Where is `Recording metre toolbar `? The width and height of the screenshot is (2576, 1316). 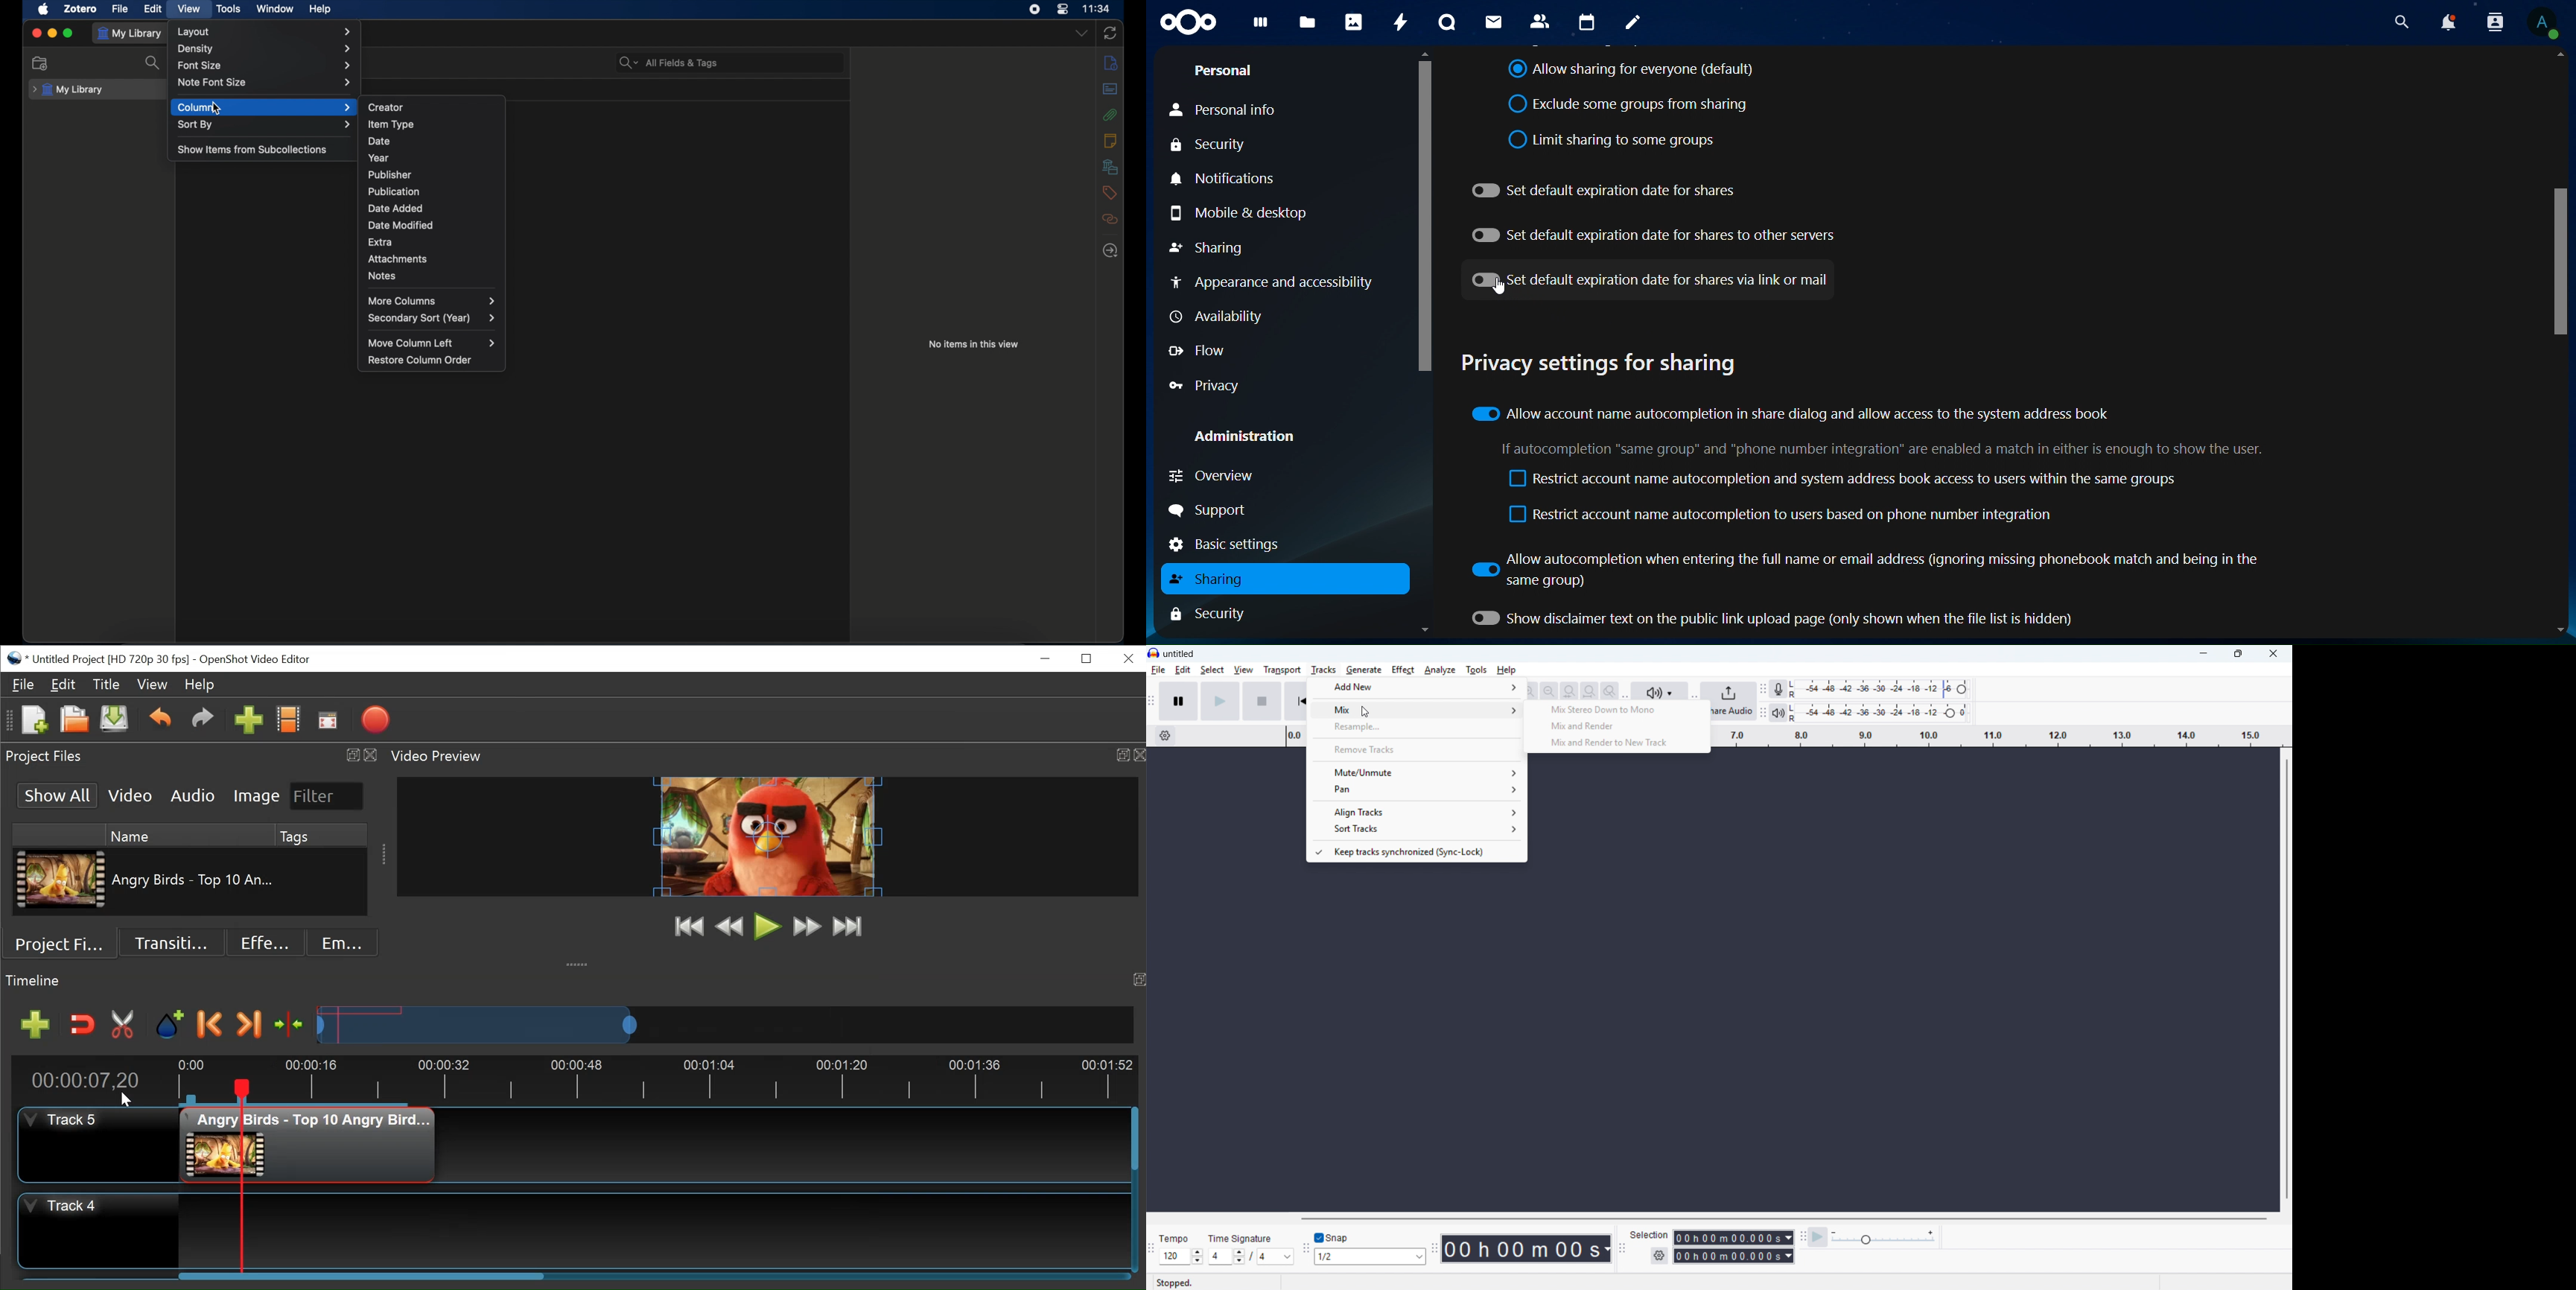 Recording metre toolbar  is located at coordinates (1779, 689).